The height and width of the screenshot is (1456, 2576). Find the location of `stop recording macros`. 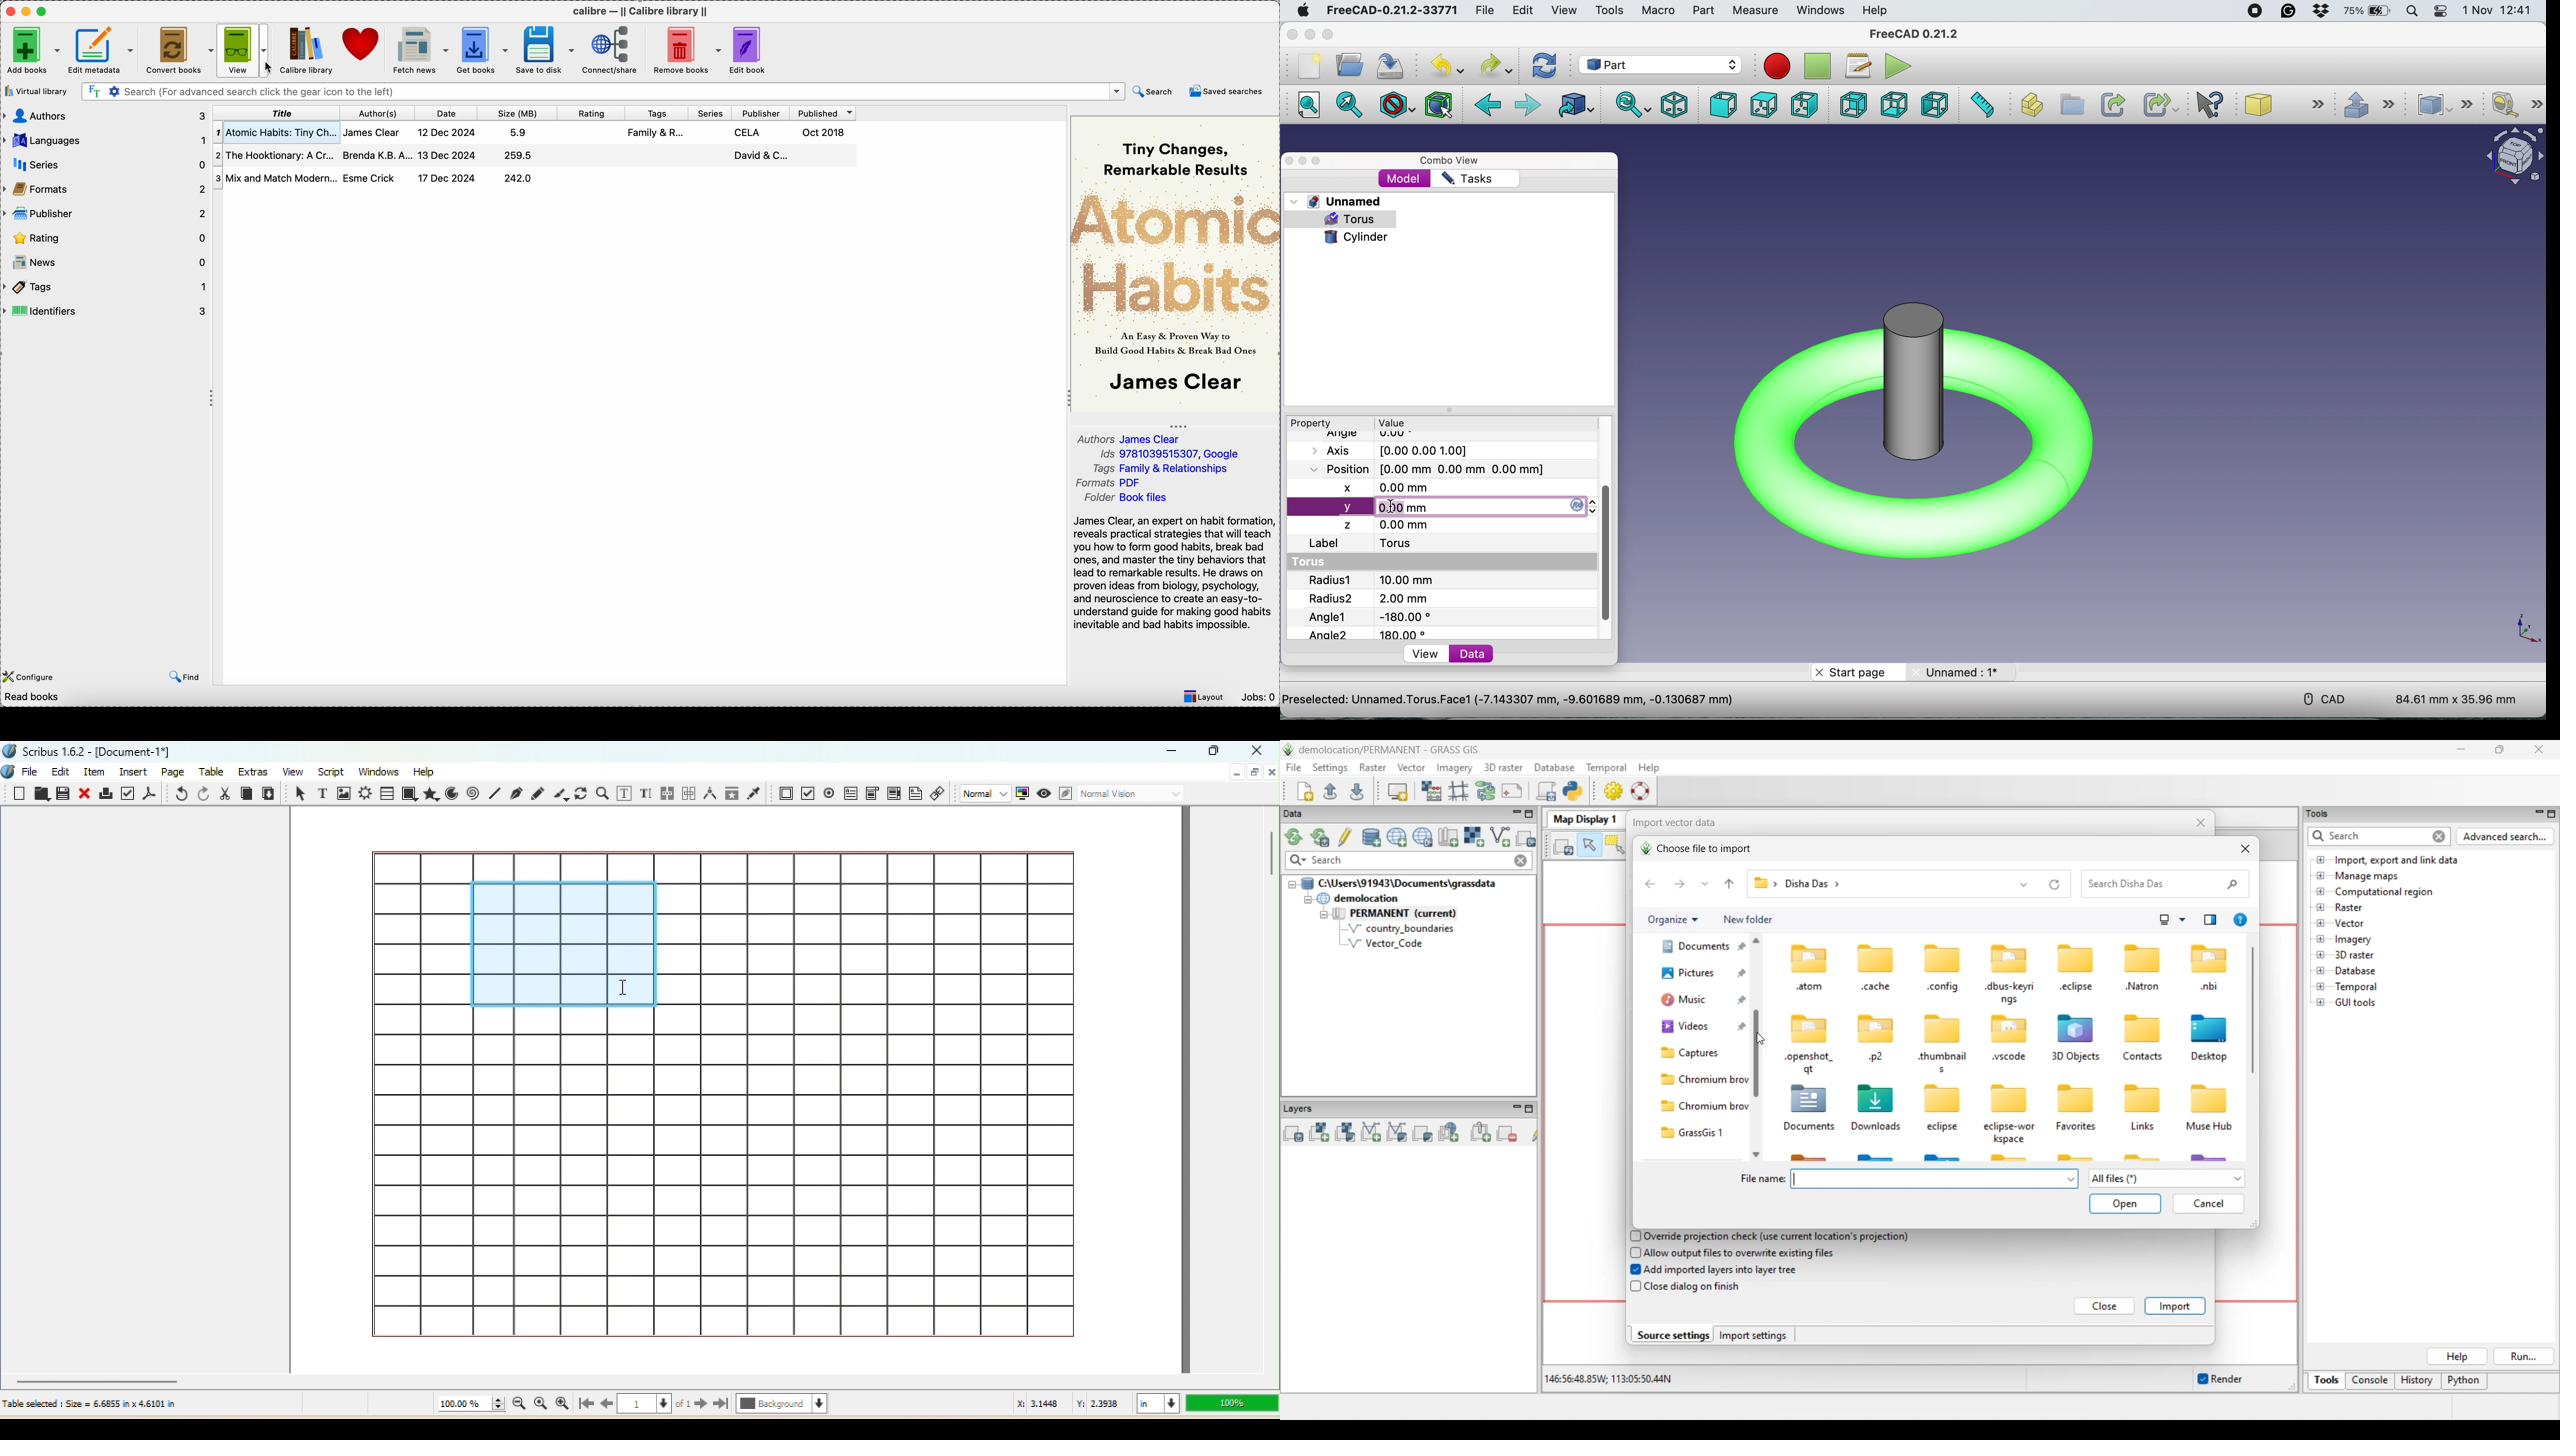

stop recording macros is located at coordinates (1818, 66).